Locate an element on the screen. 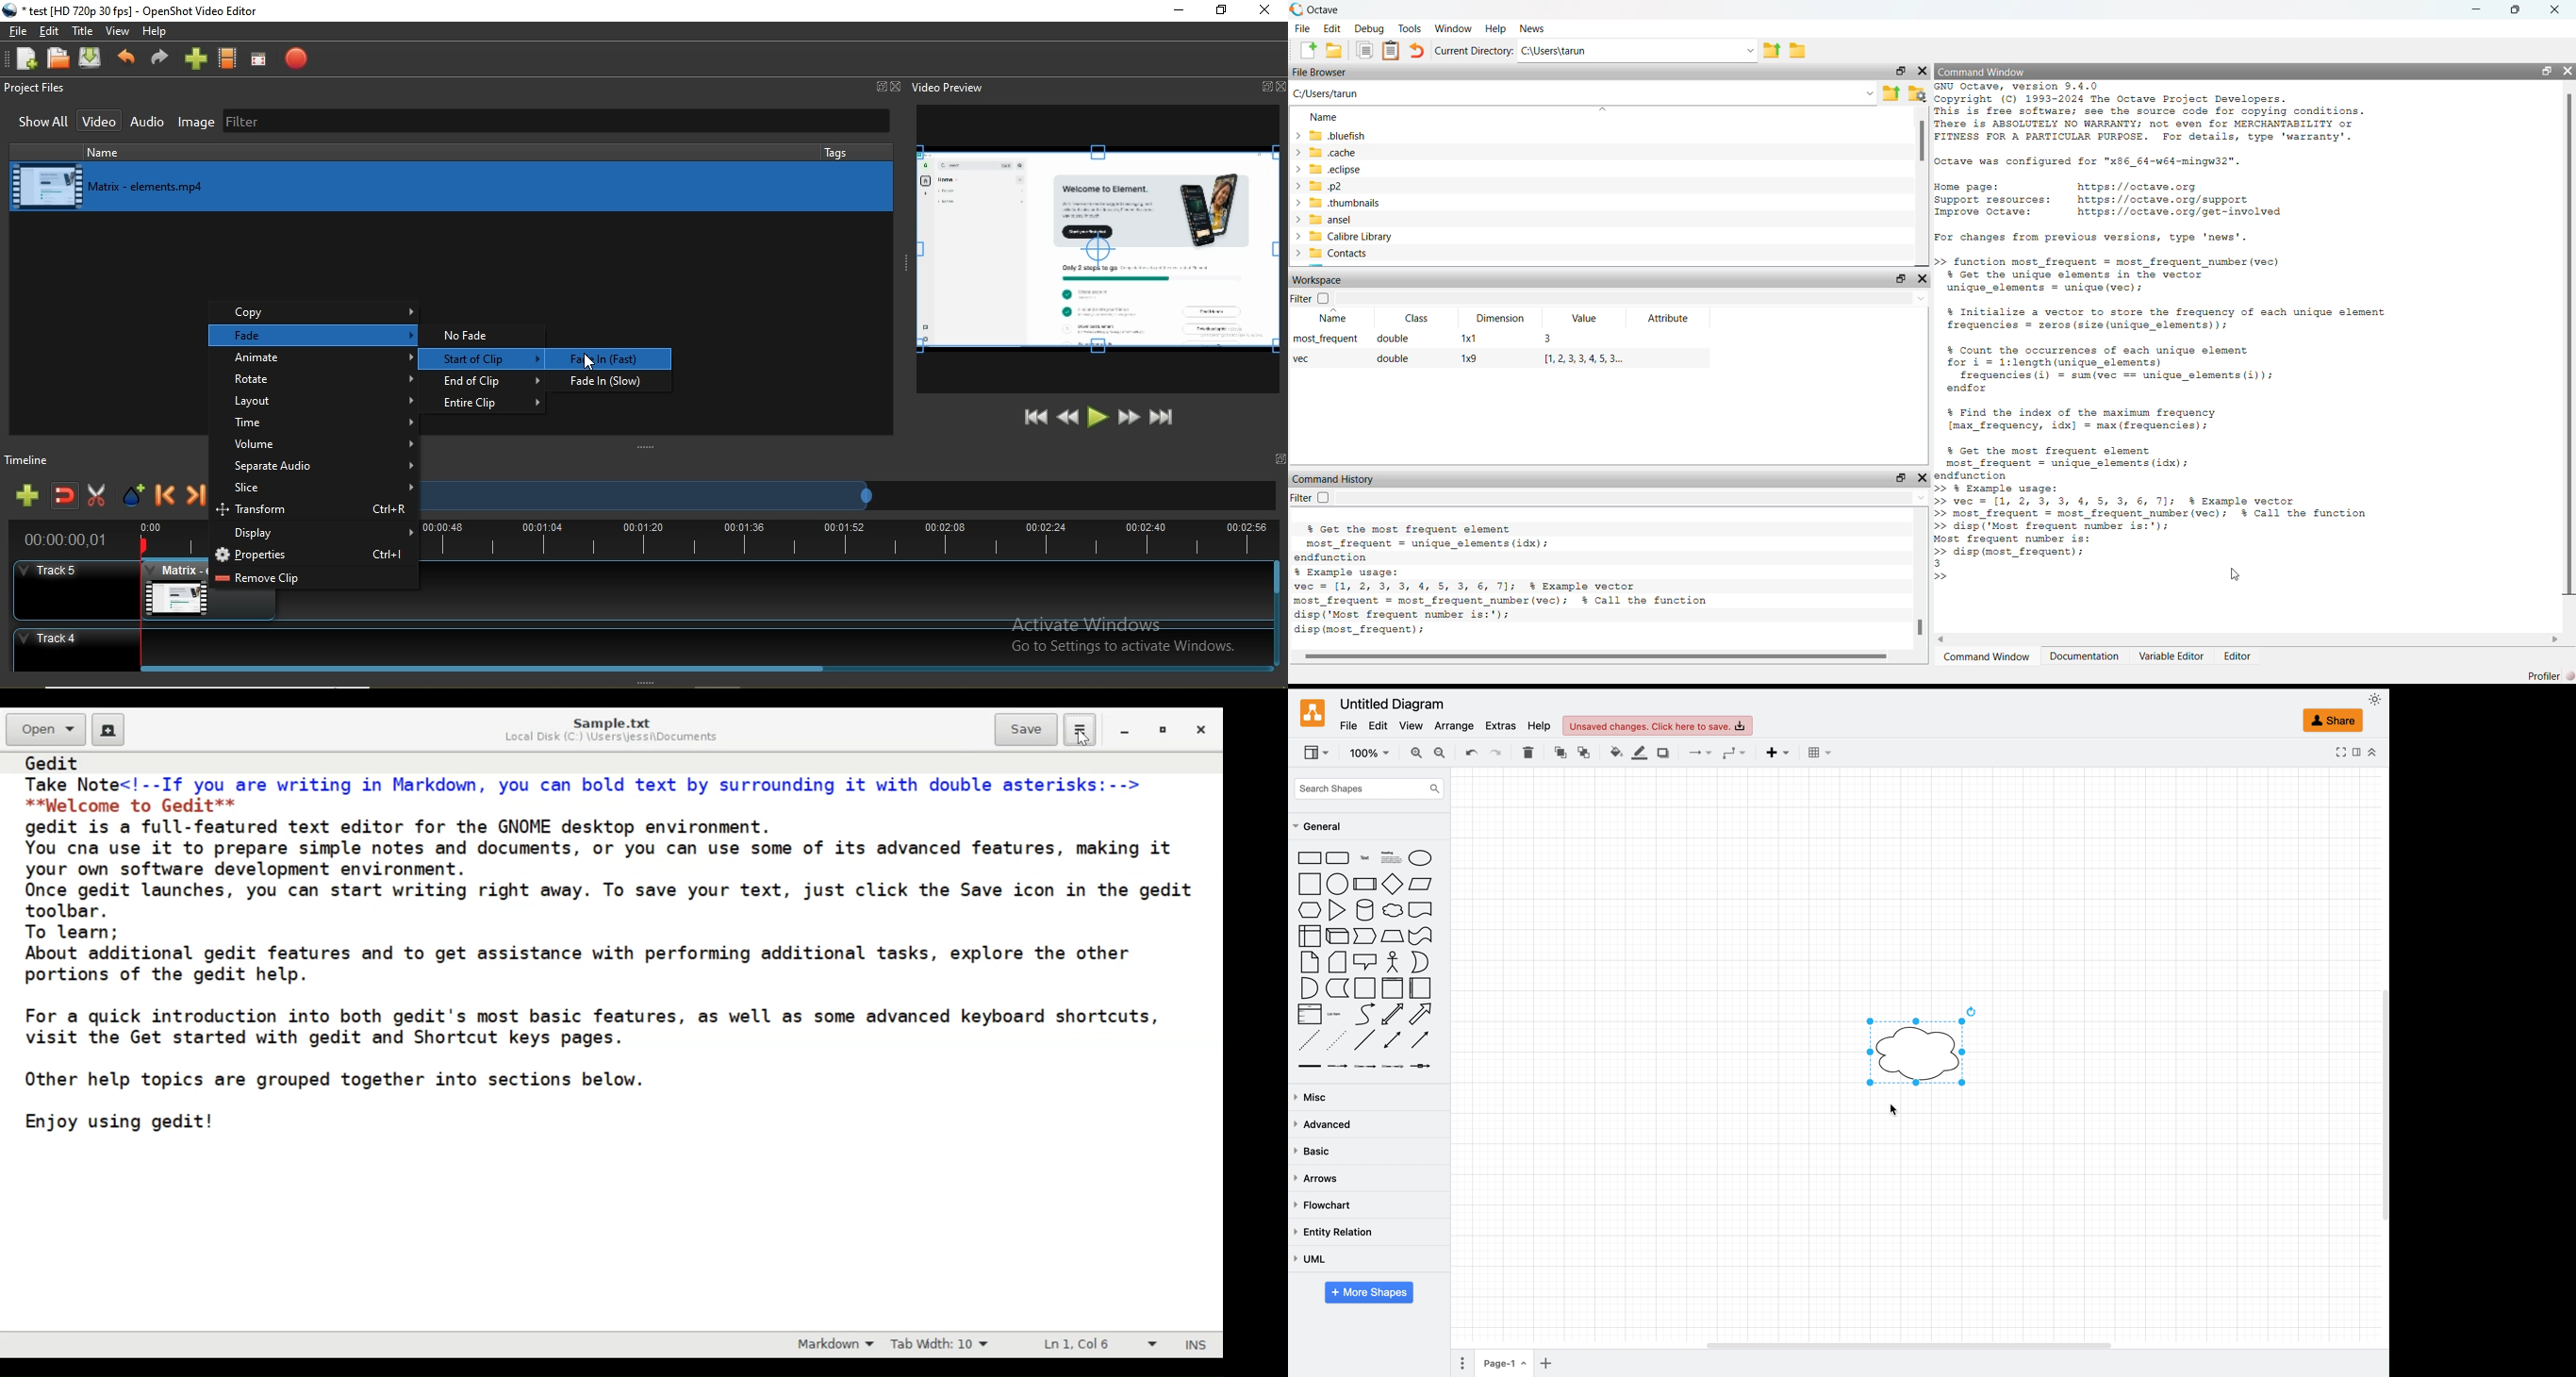  link is located at coordinates (1311, 1065).